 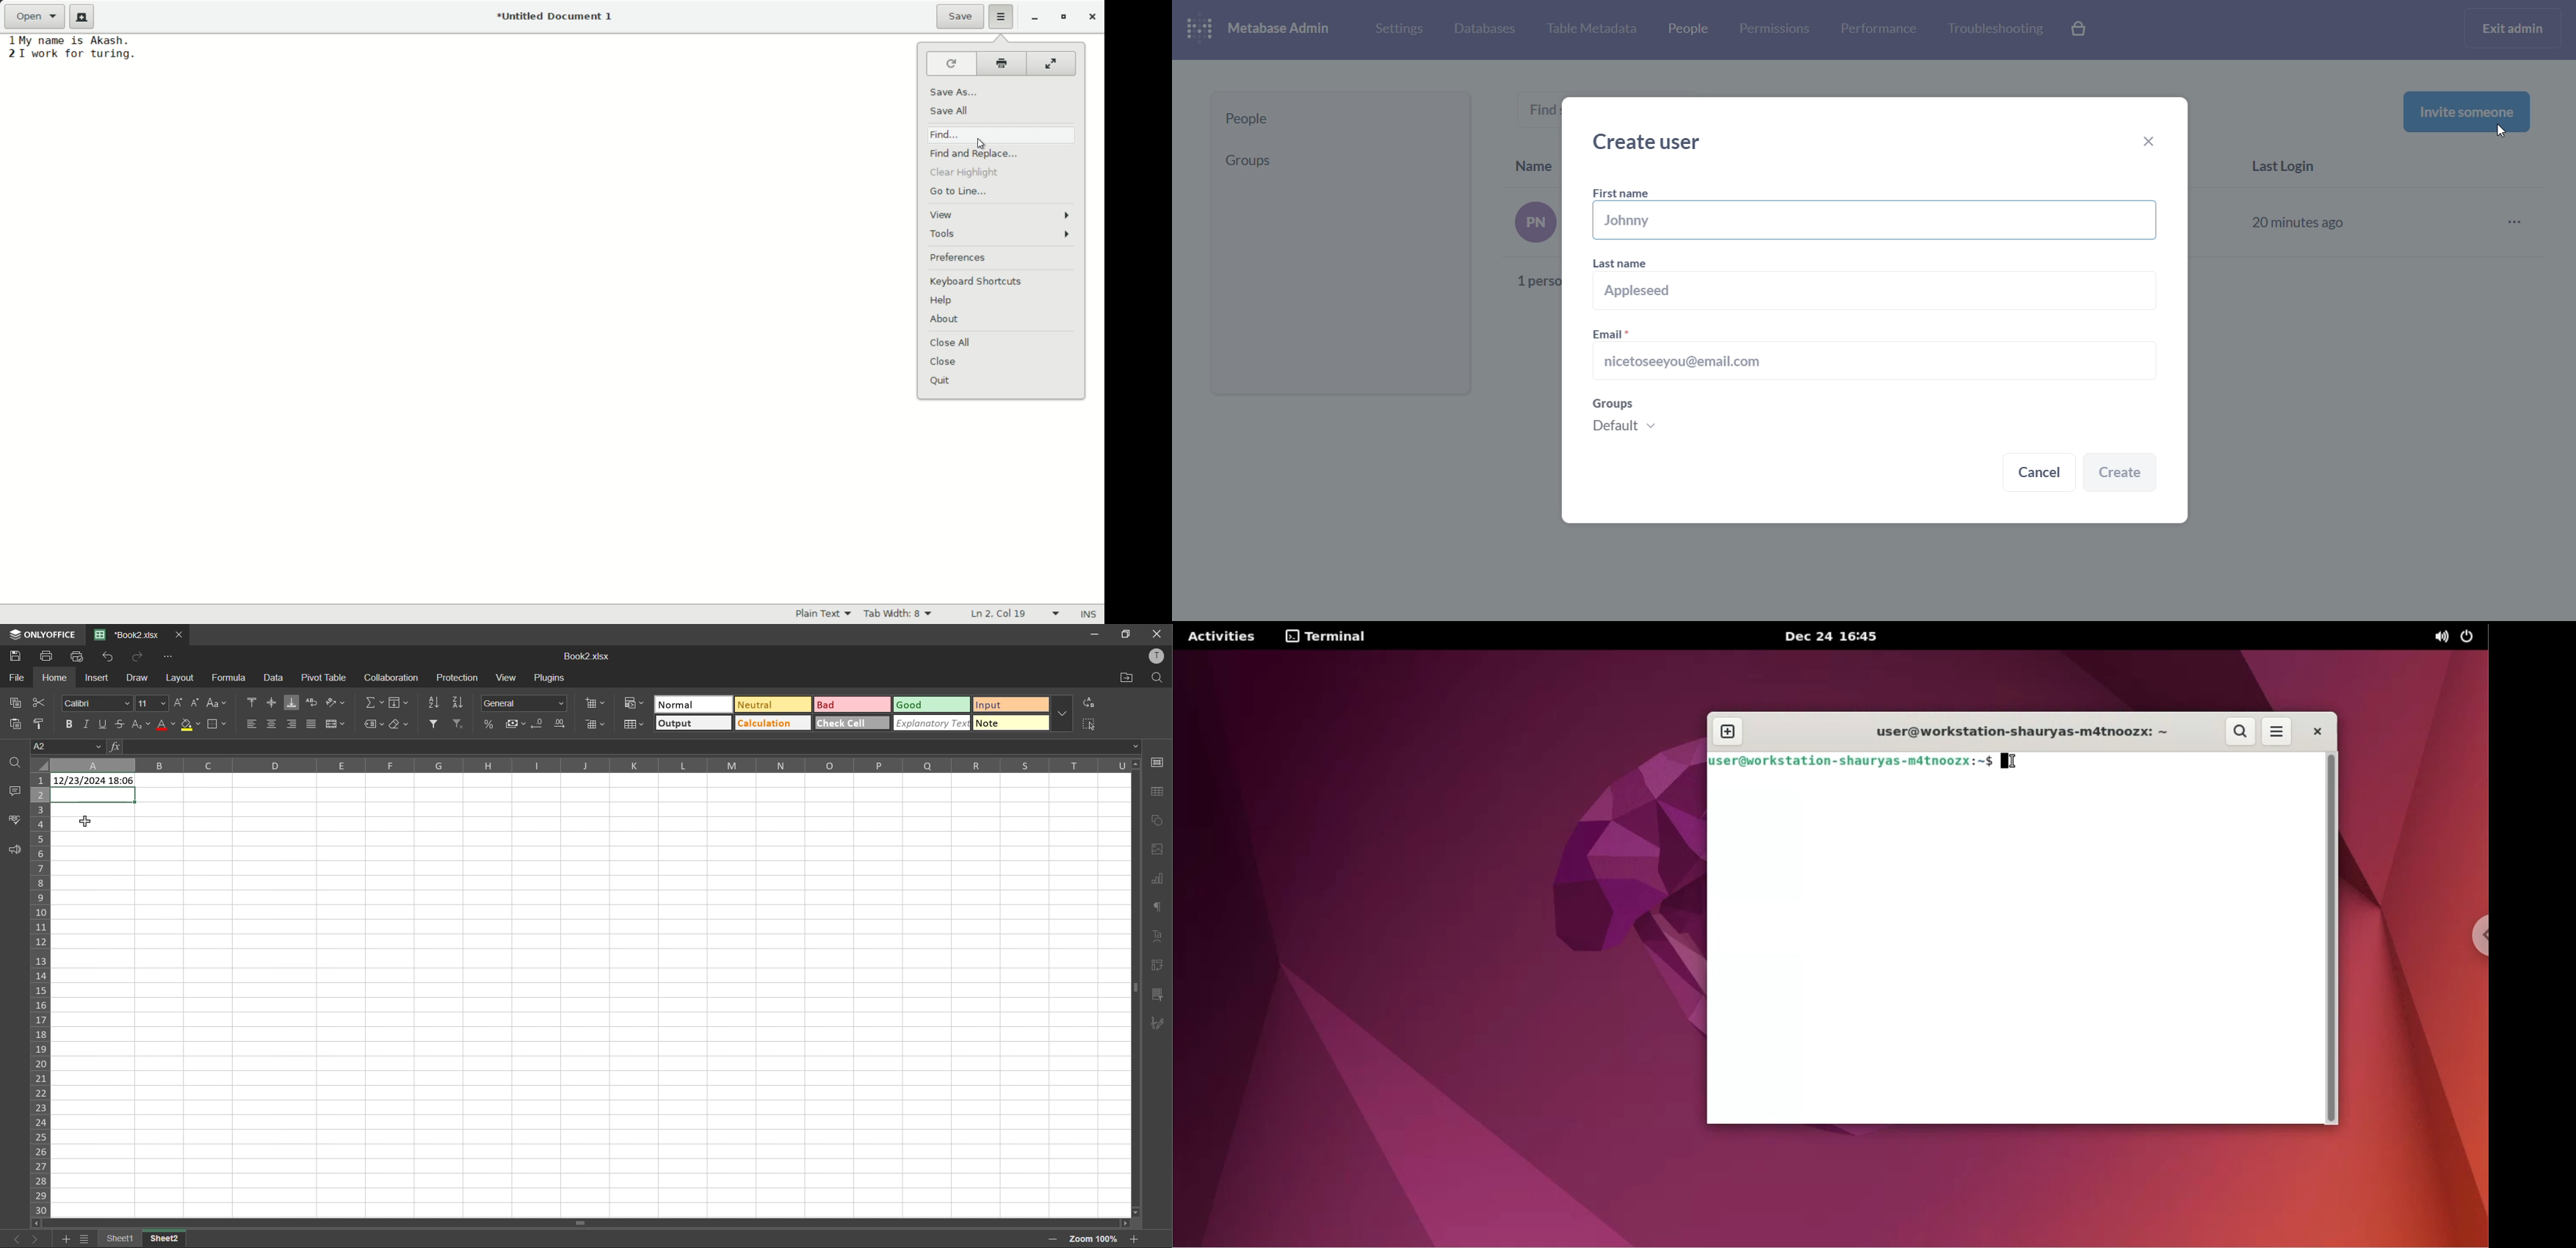 What do you see at coordinates (292, 724) in the screenshot?
I see `align right` at bounding box center [292, 724].